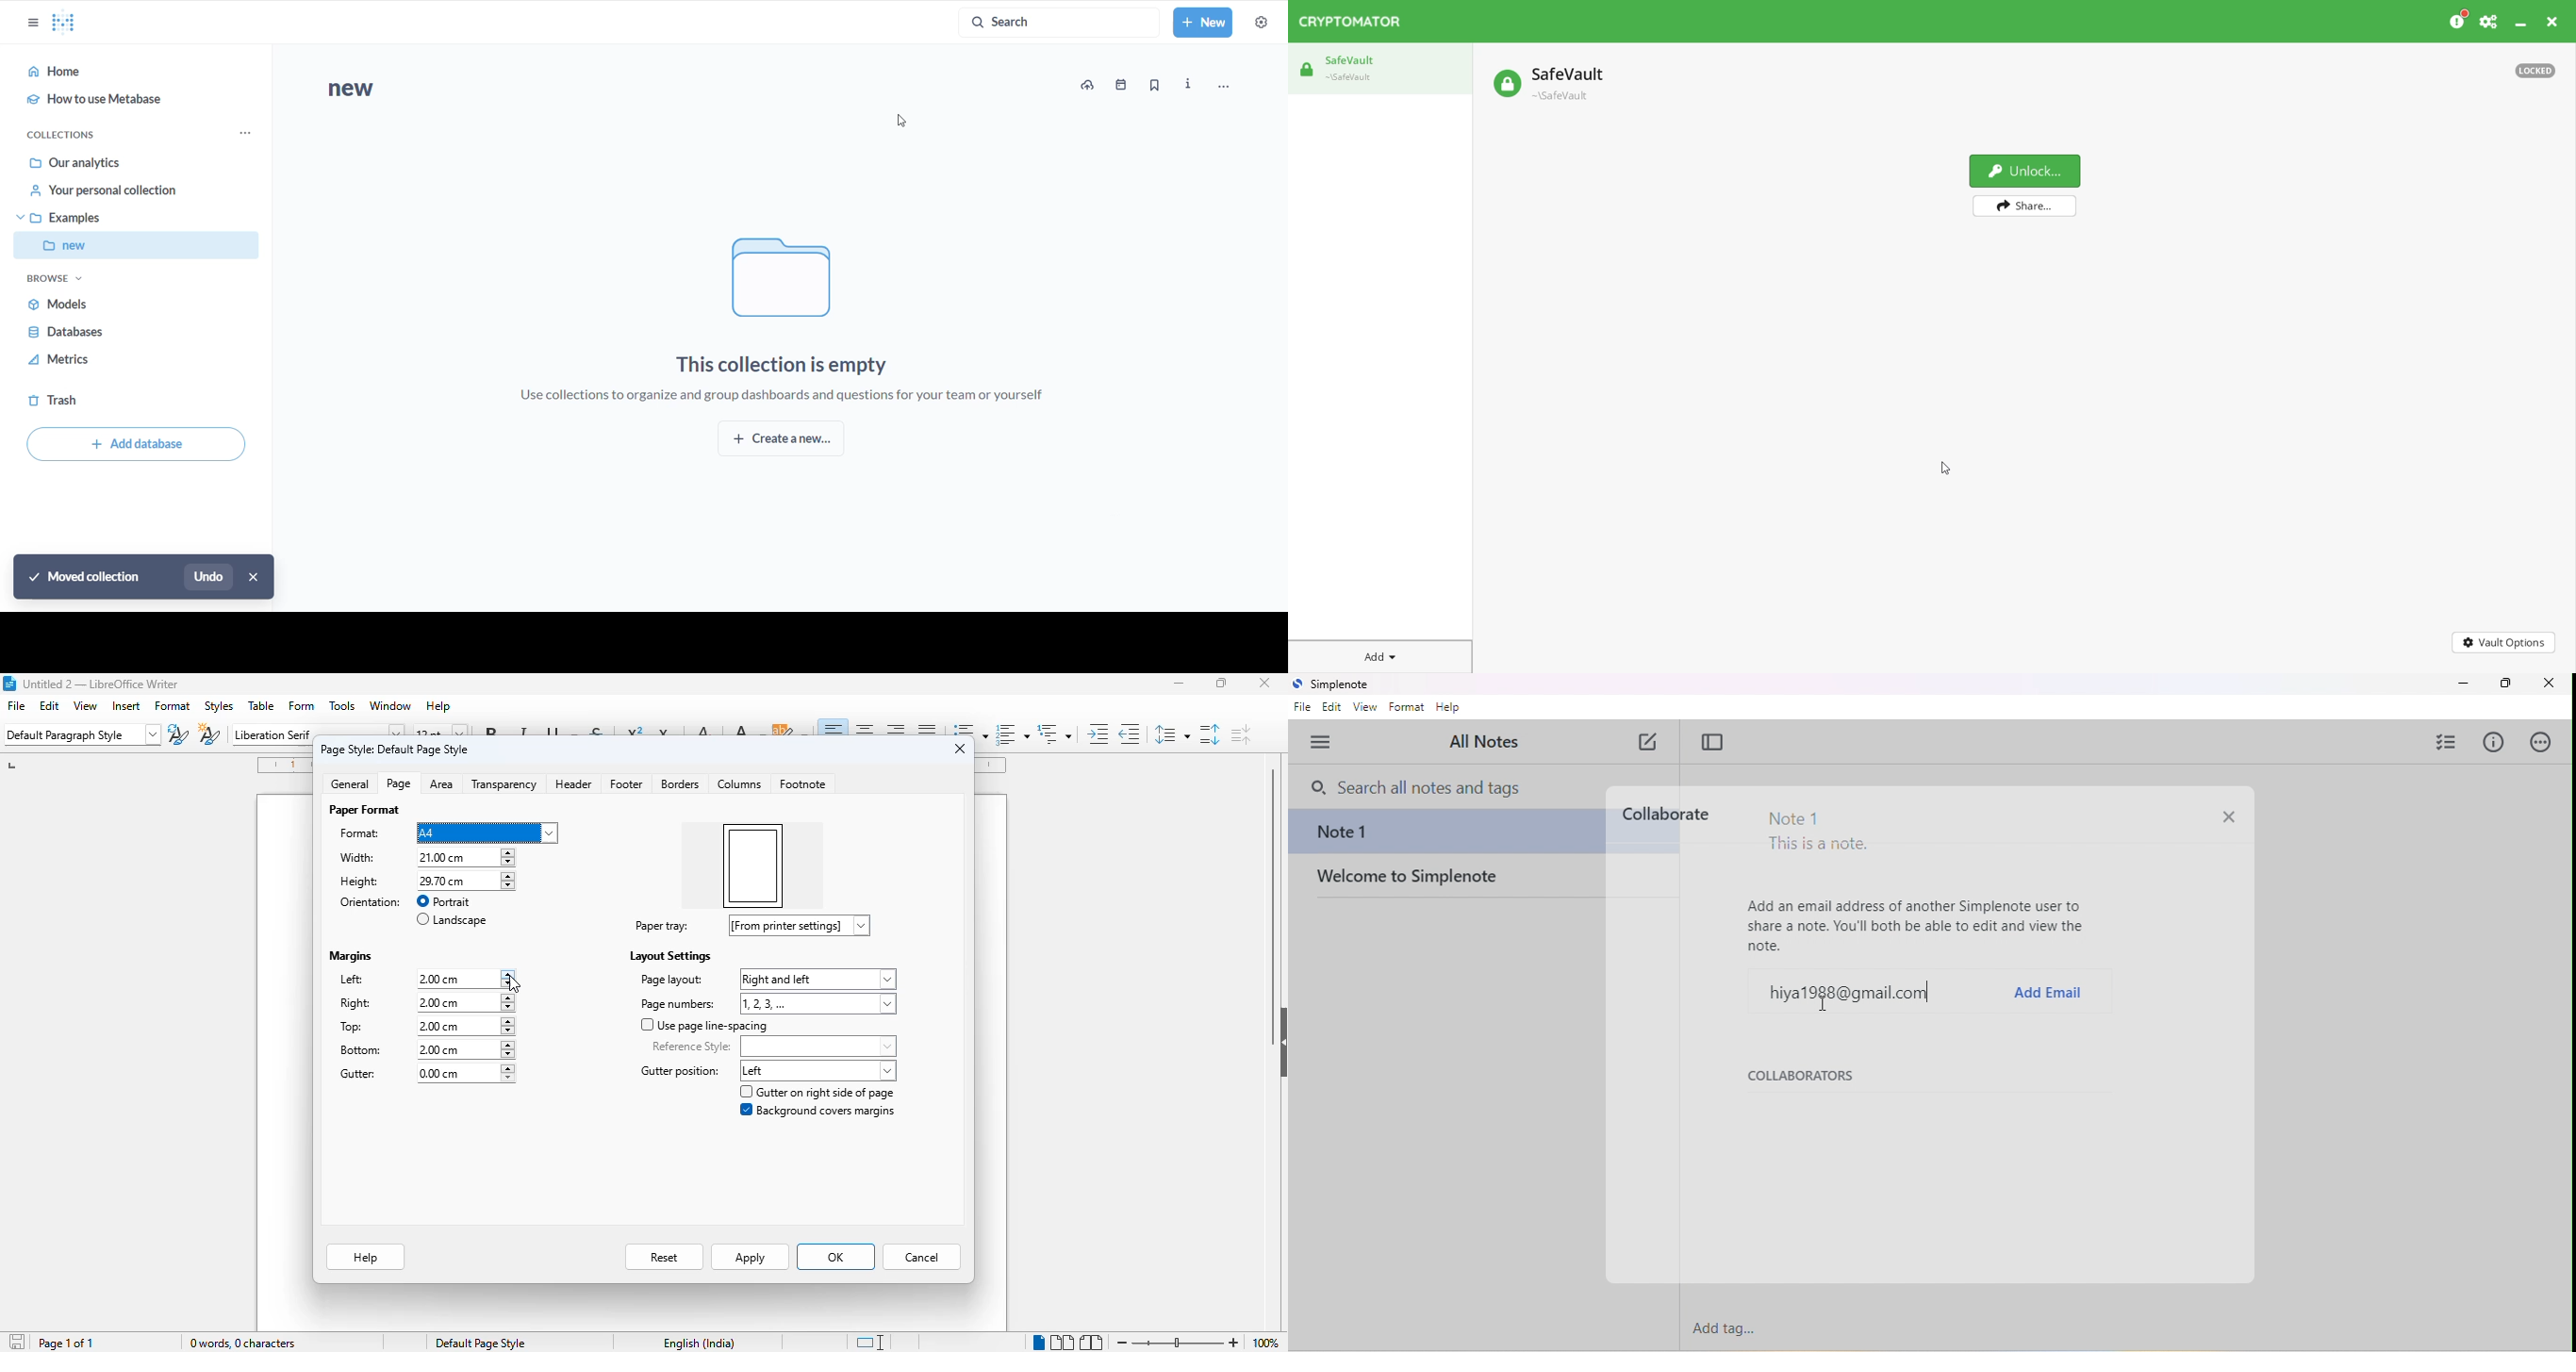 This screenshot has height=1372, width=2576. Describe the element at coordinates (351, 1027) in the screenshot. I see `top: ` at that location.